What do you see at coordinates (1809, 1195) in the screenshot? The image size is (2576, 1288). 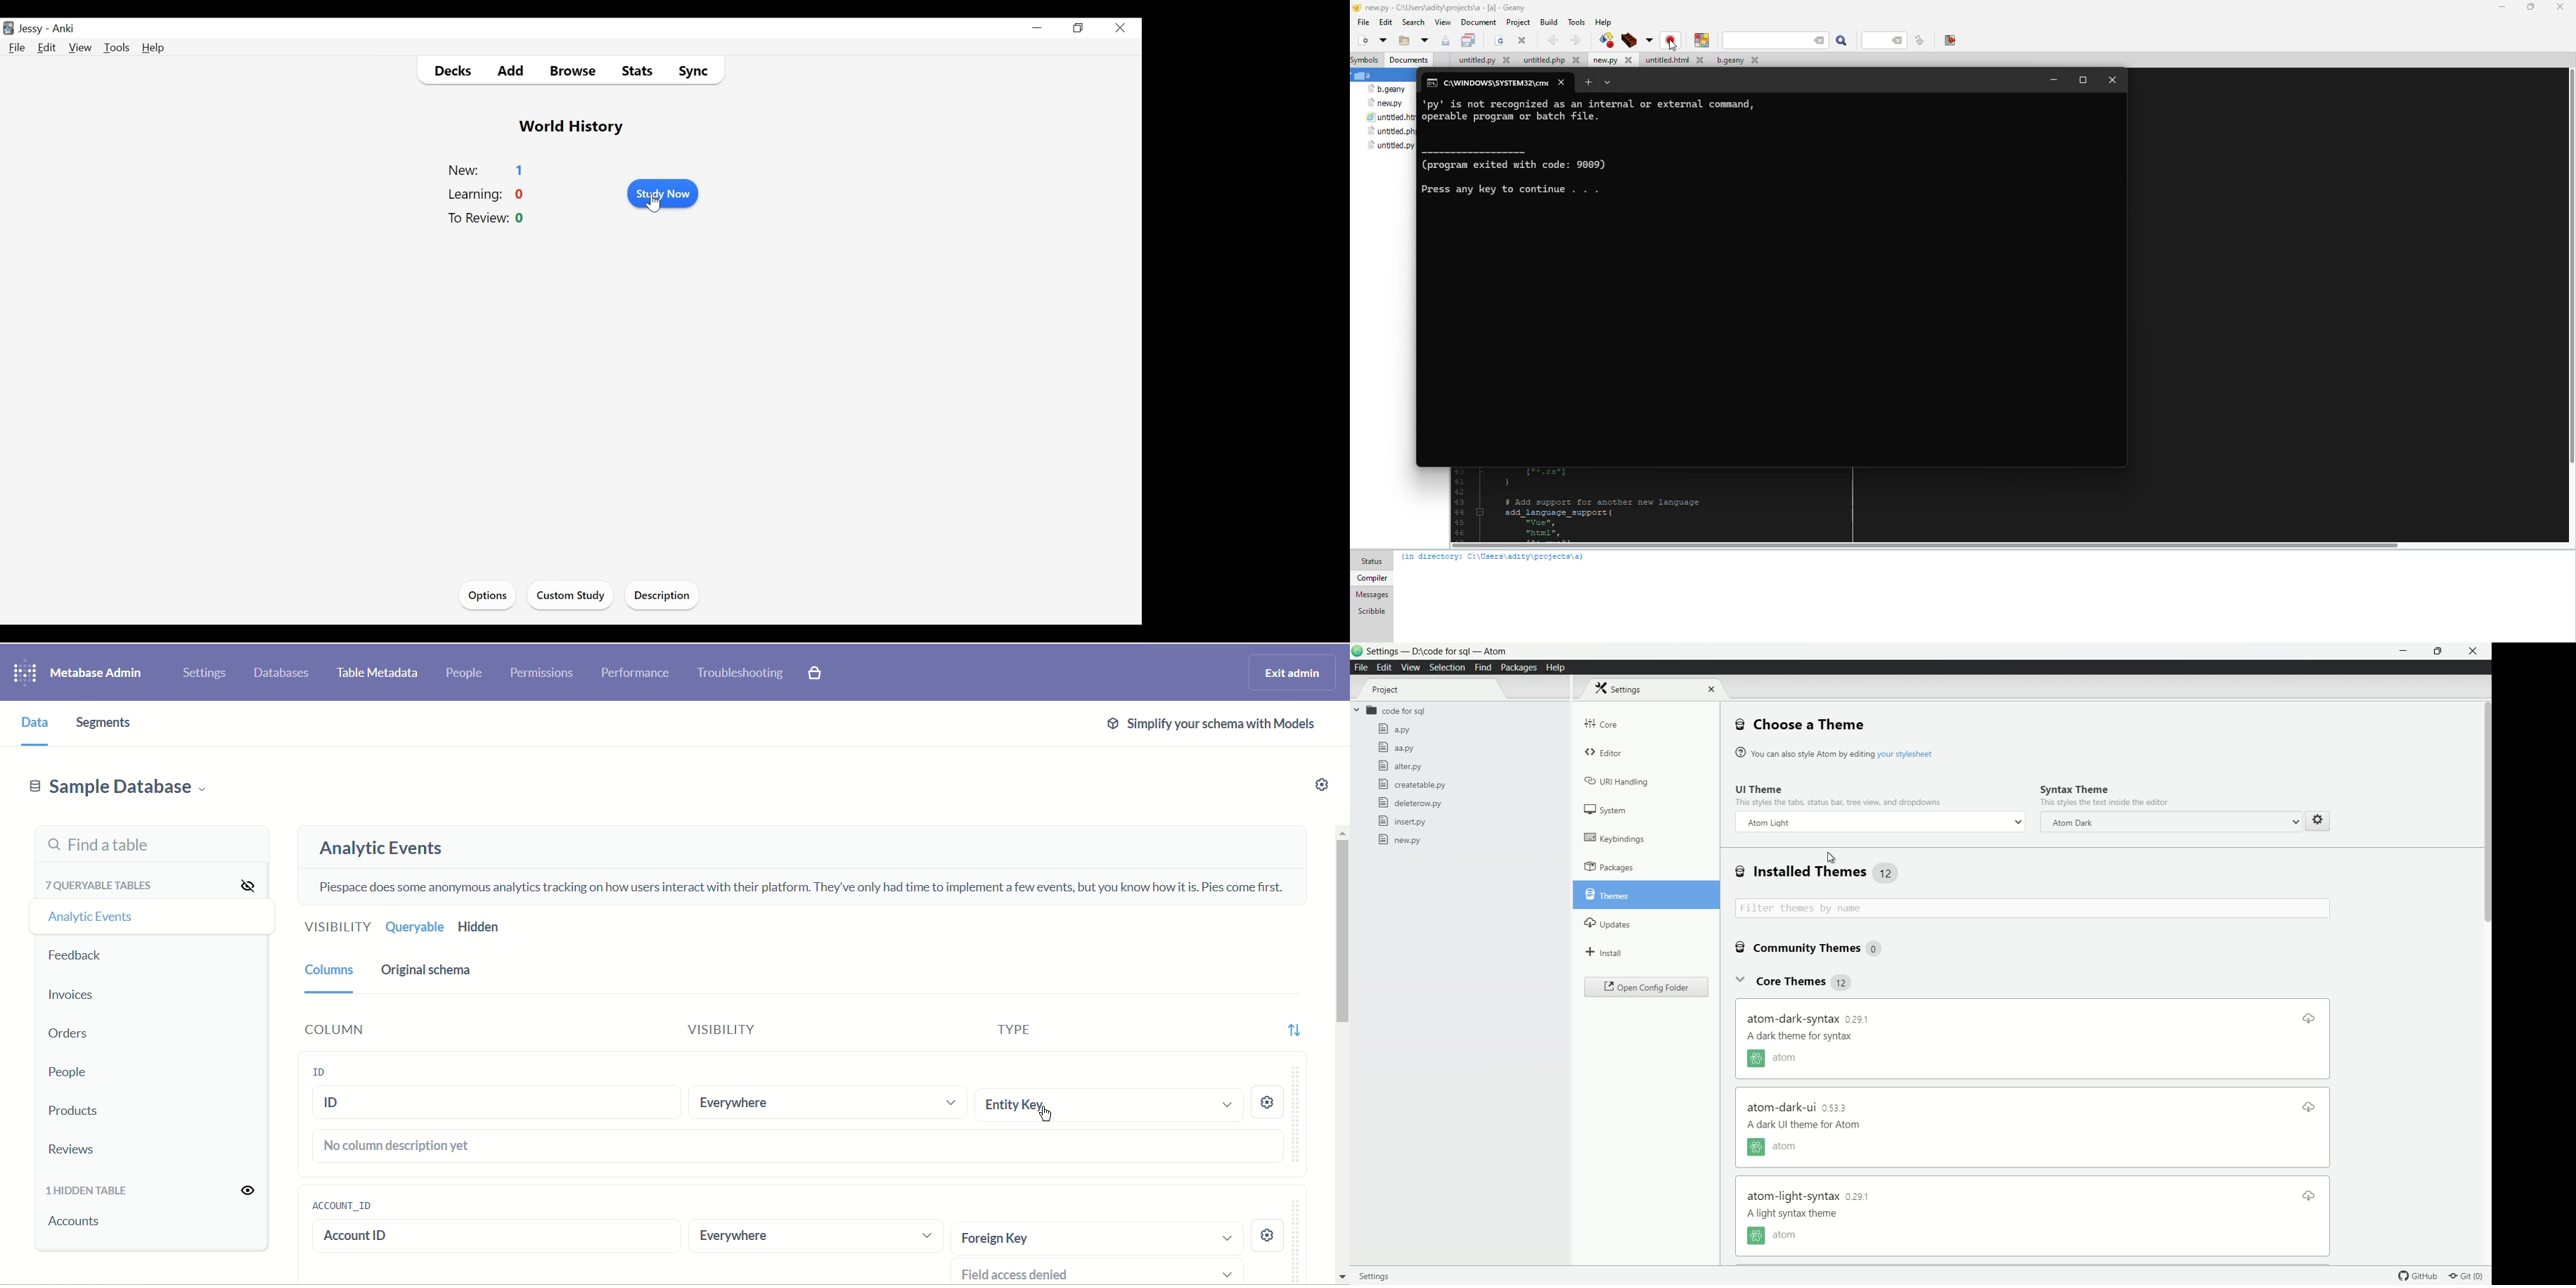 I see `atom light syntax` at bounding box center [1809, 1195].